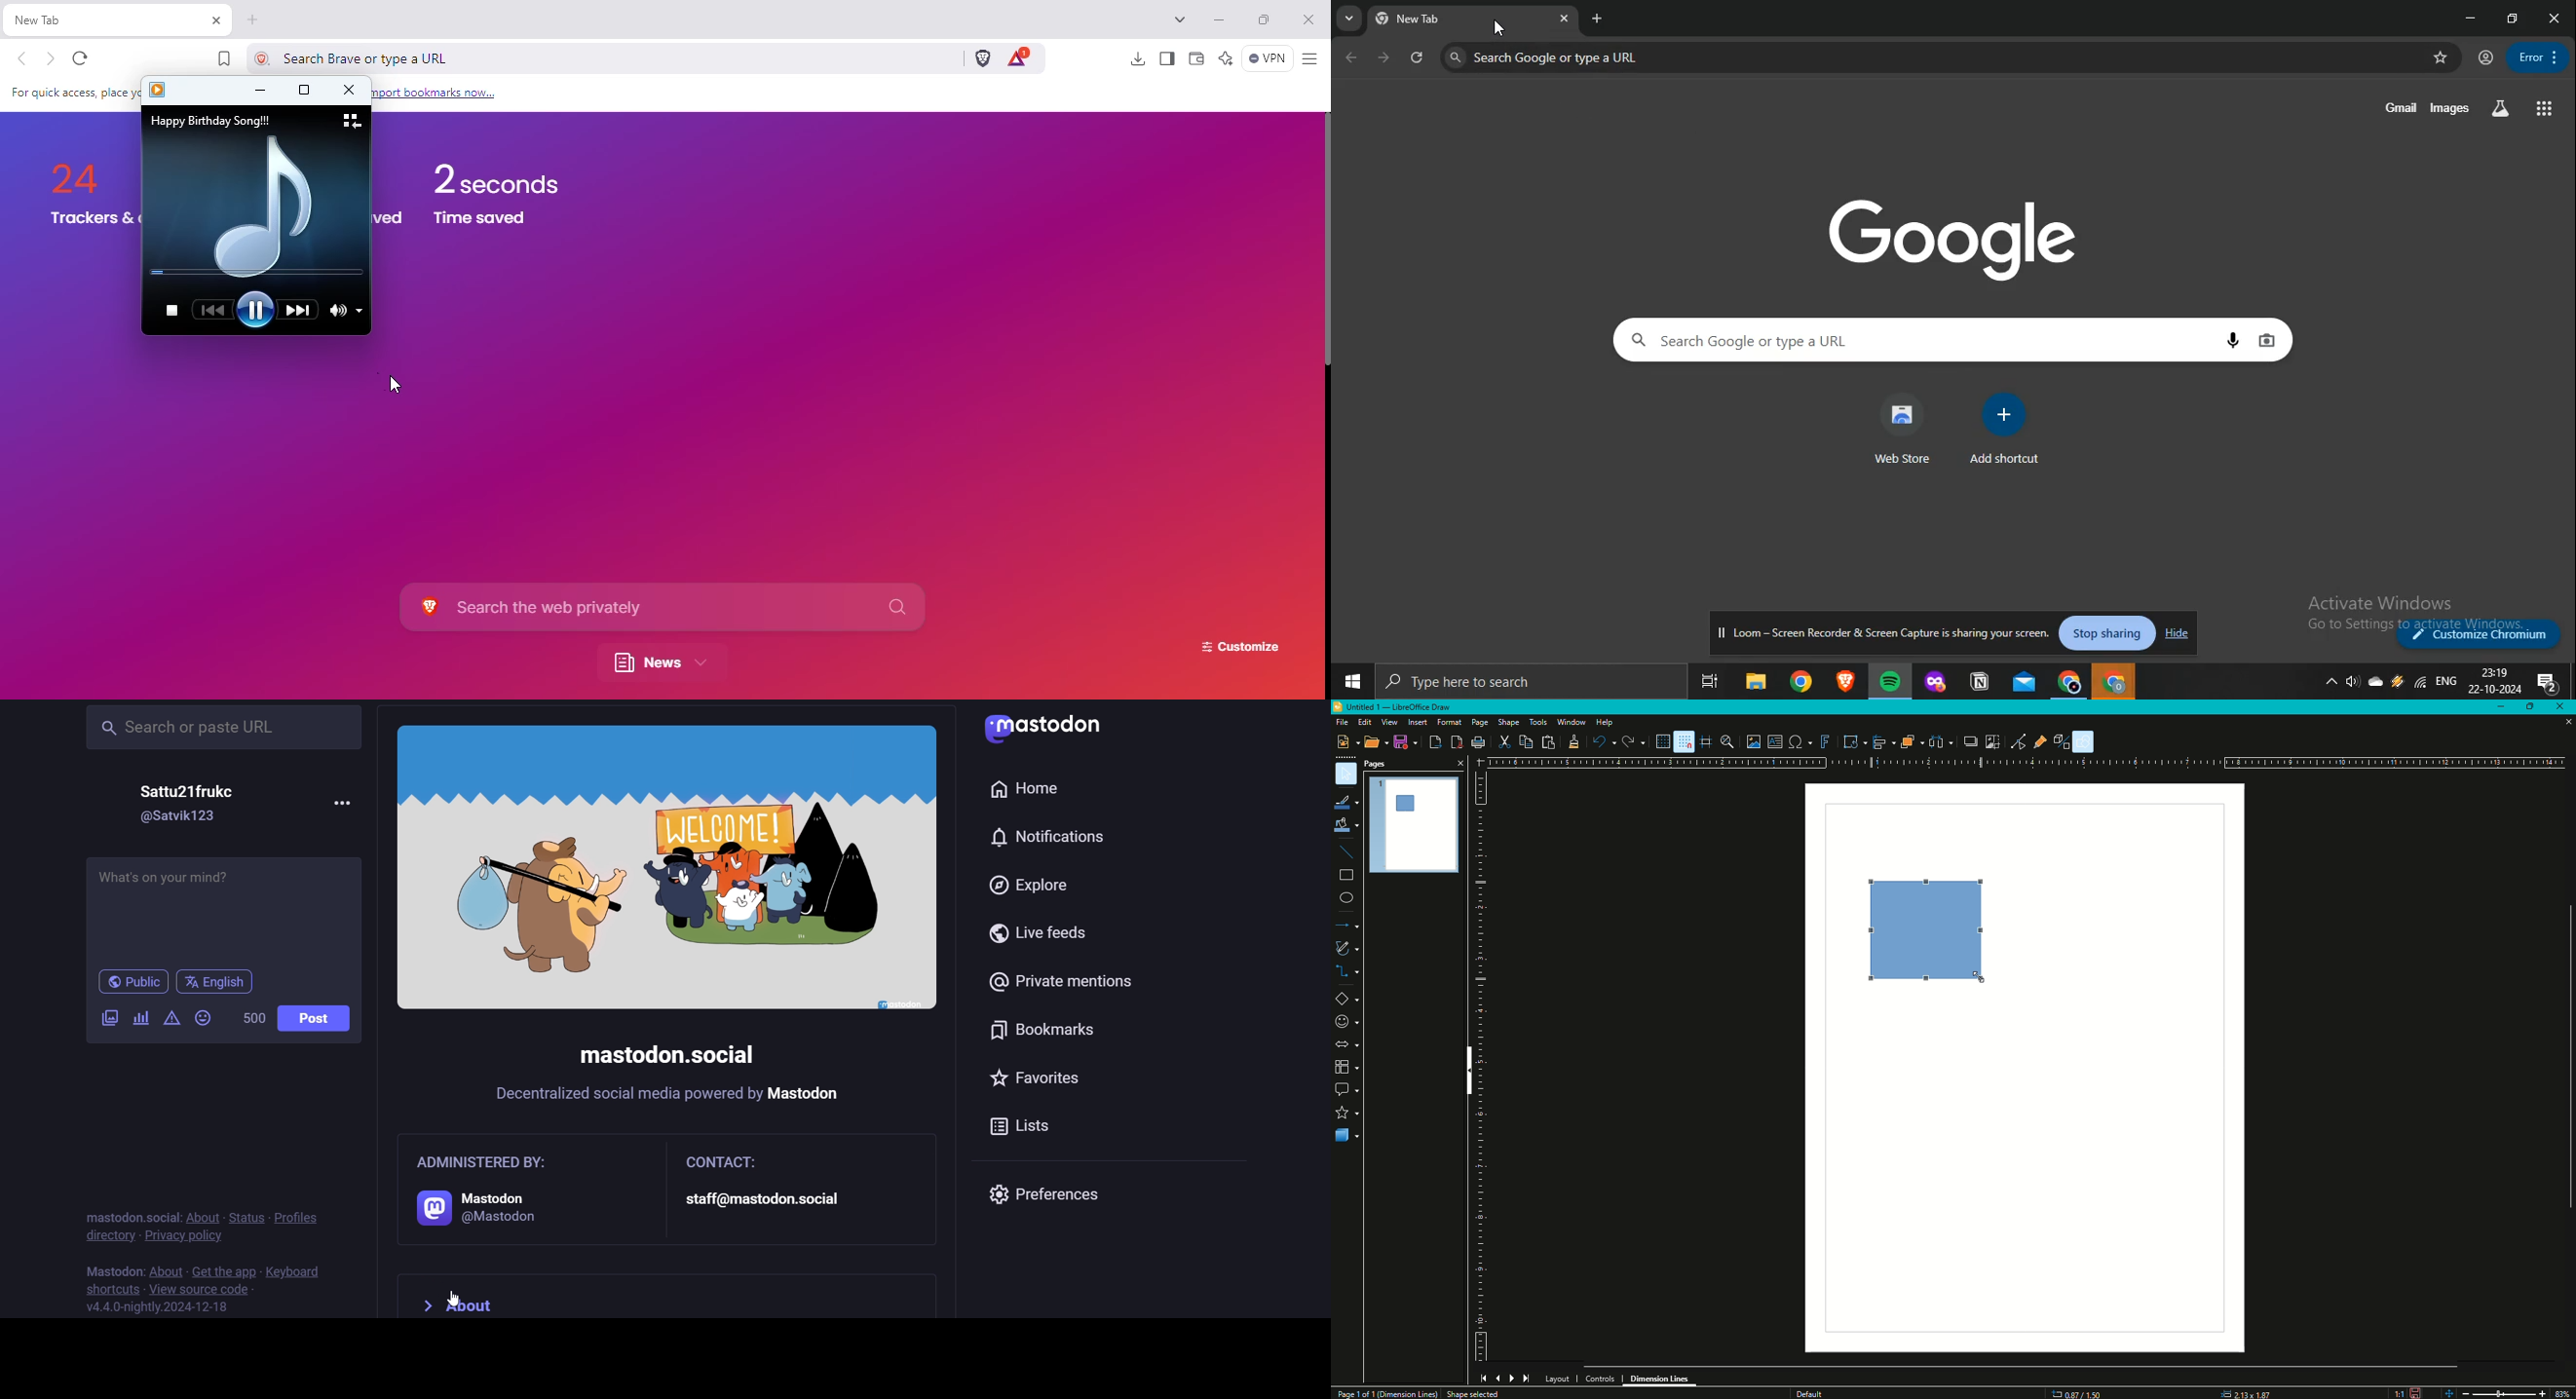 Image resolution: width=2576 pixels, height=1400 pixels. I want to click on about, so click(165, 1270).